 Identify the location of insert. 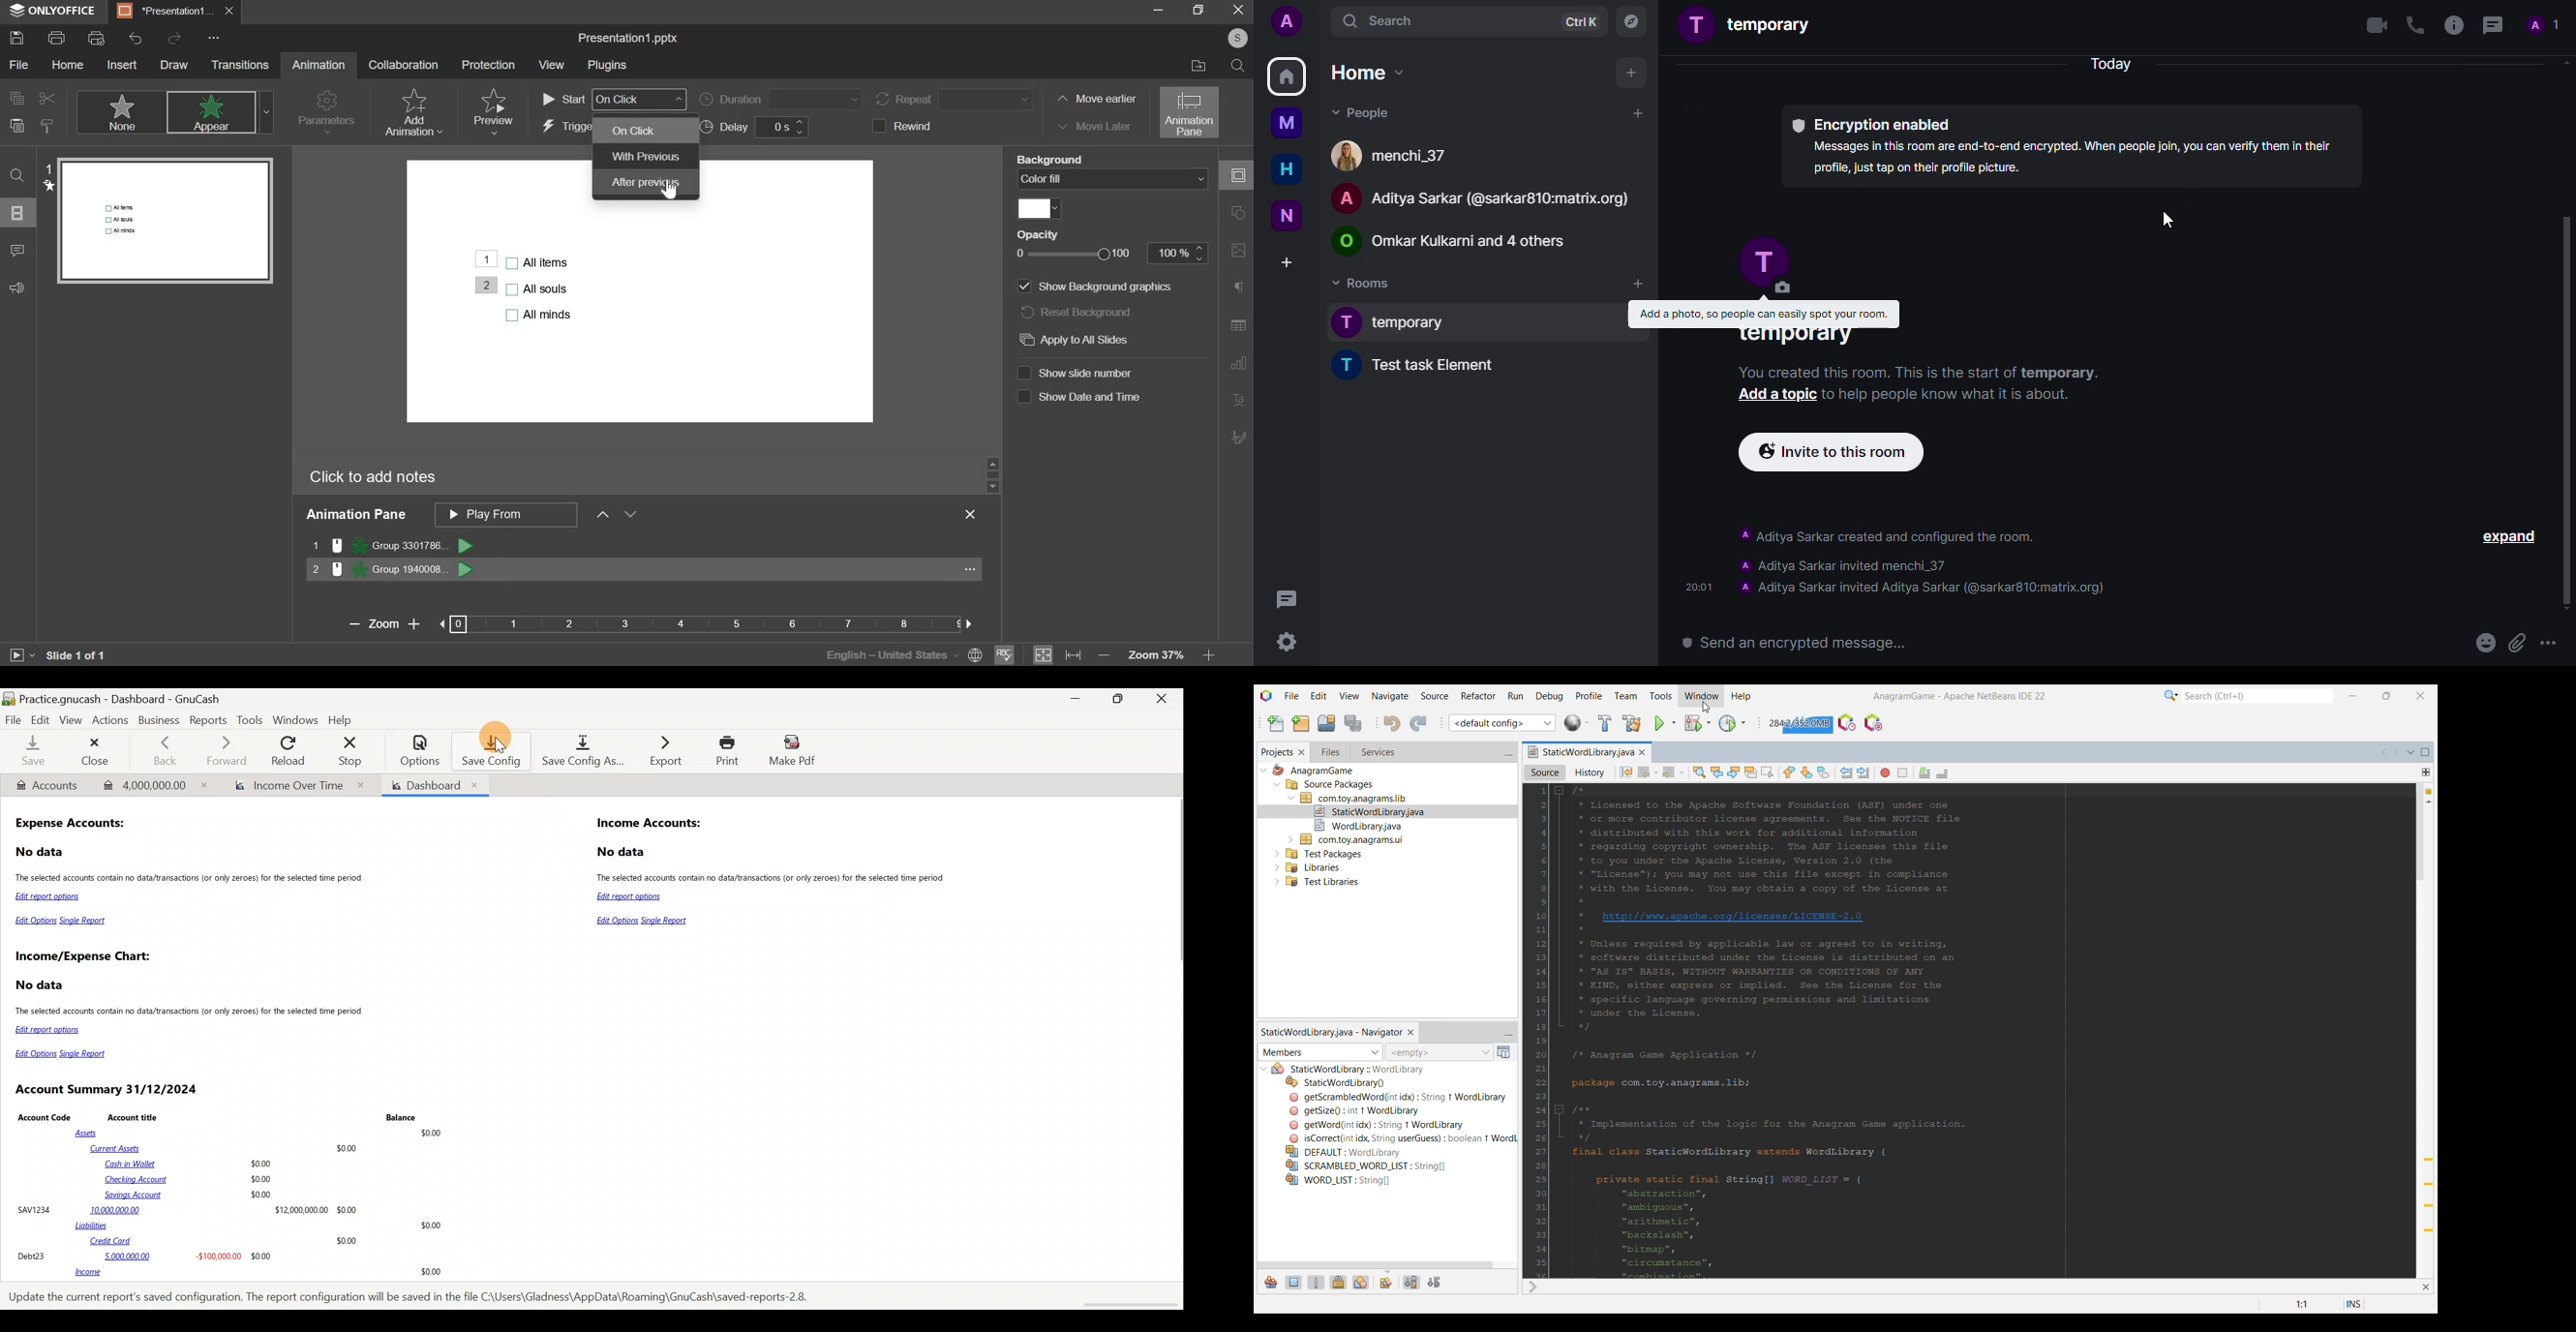
(121, 64).